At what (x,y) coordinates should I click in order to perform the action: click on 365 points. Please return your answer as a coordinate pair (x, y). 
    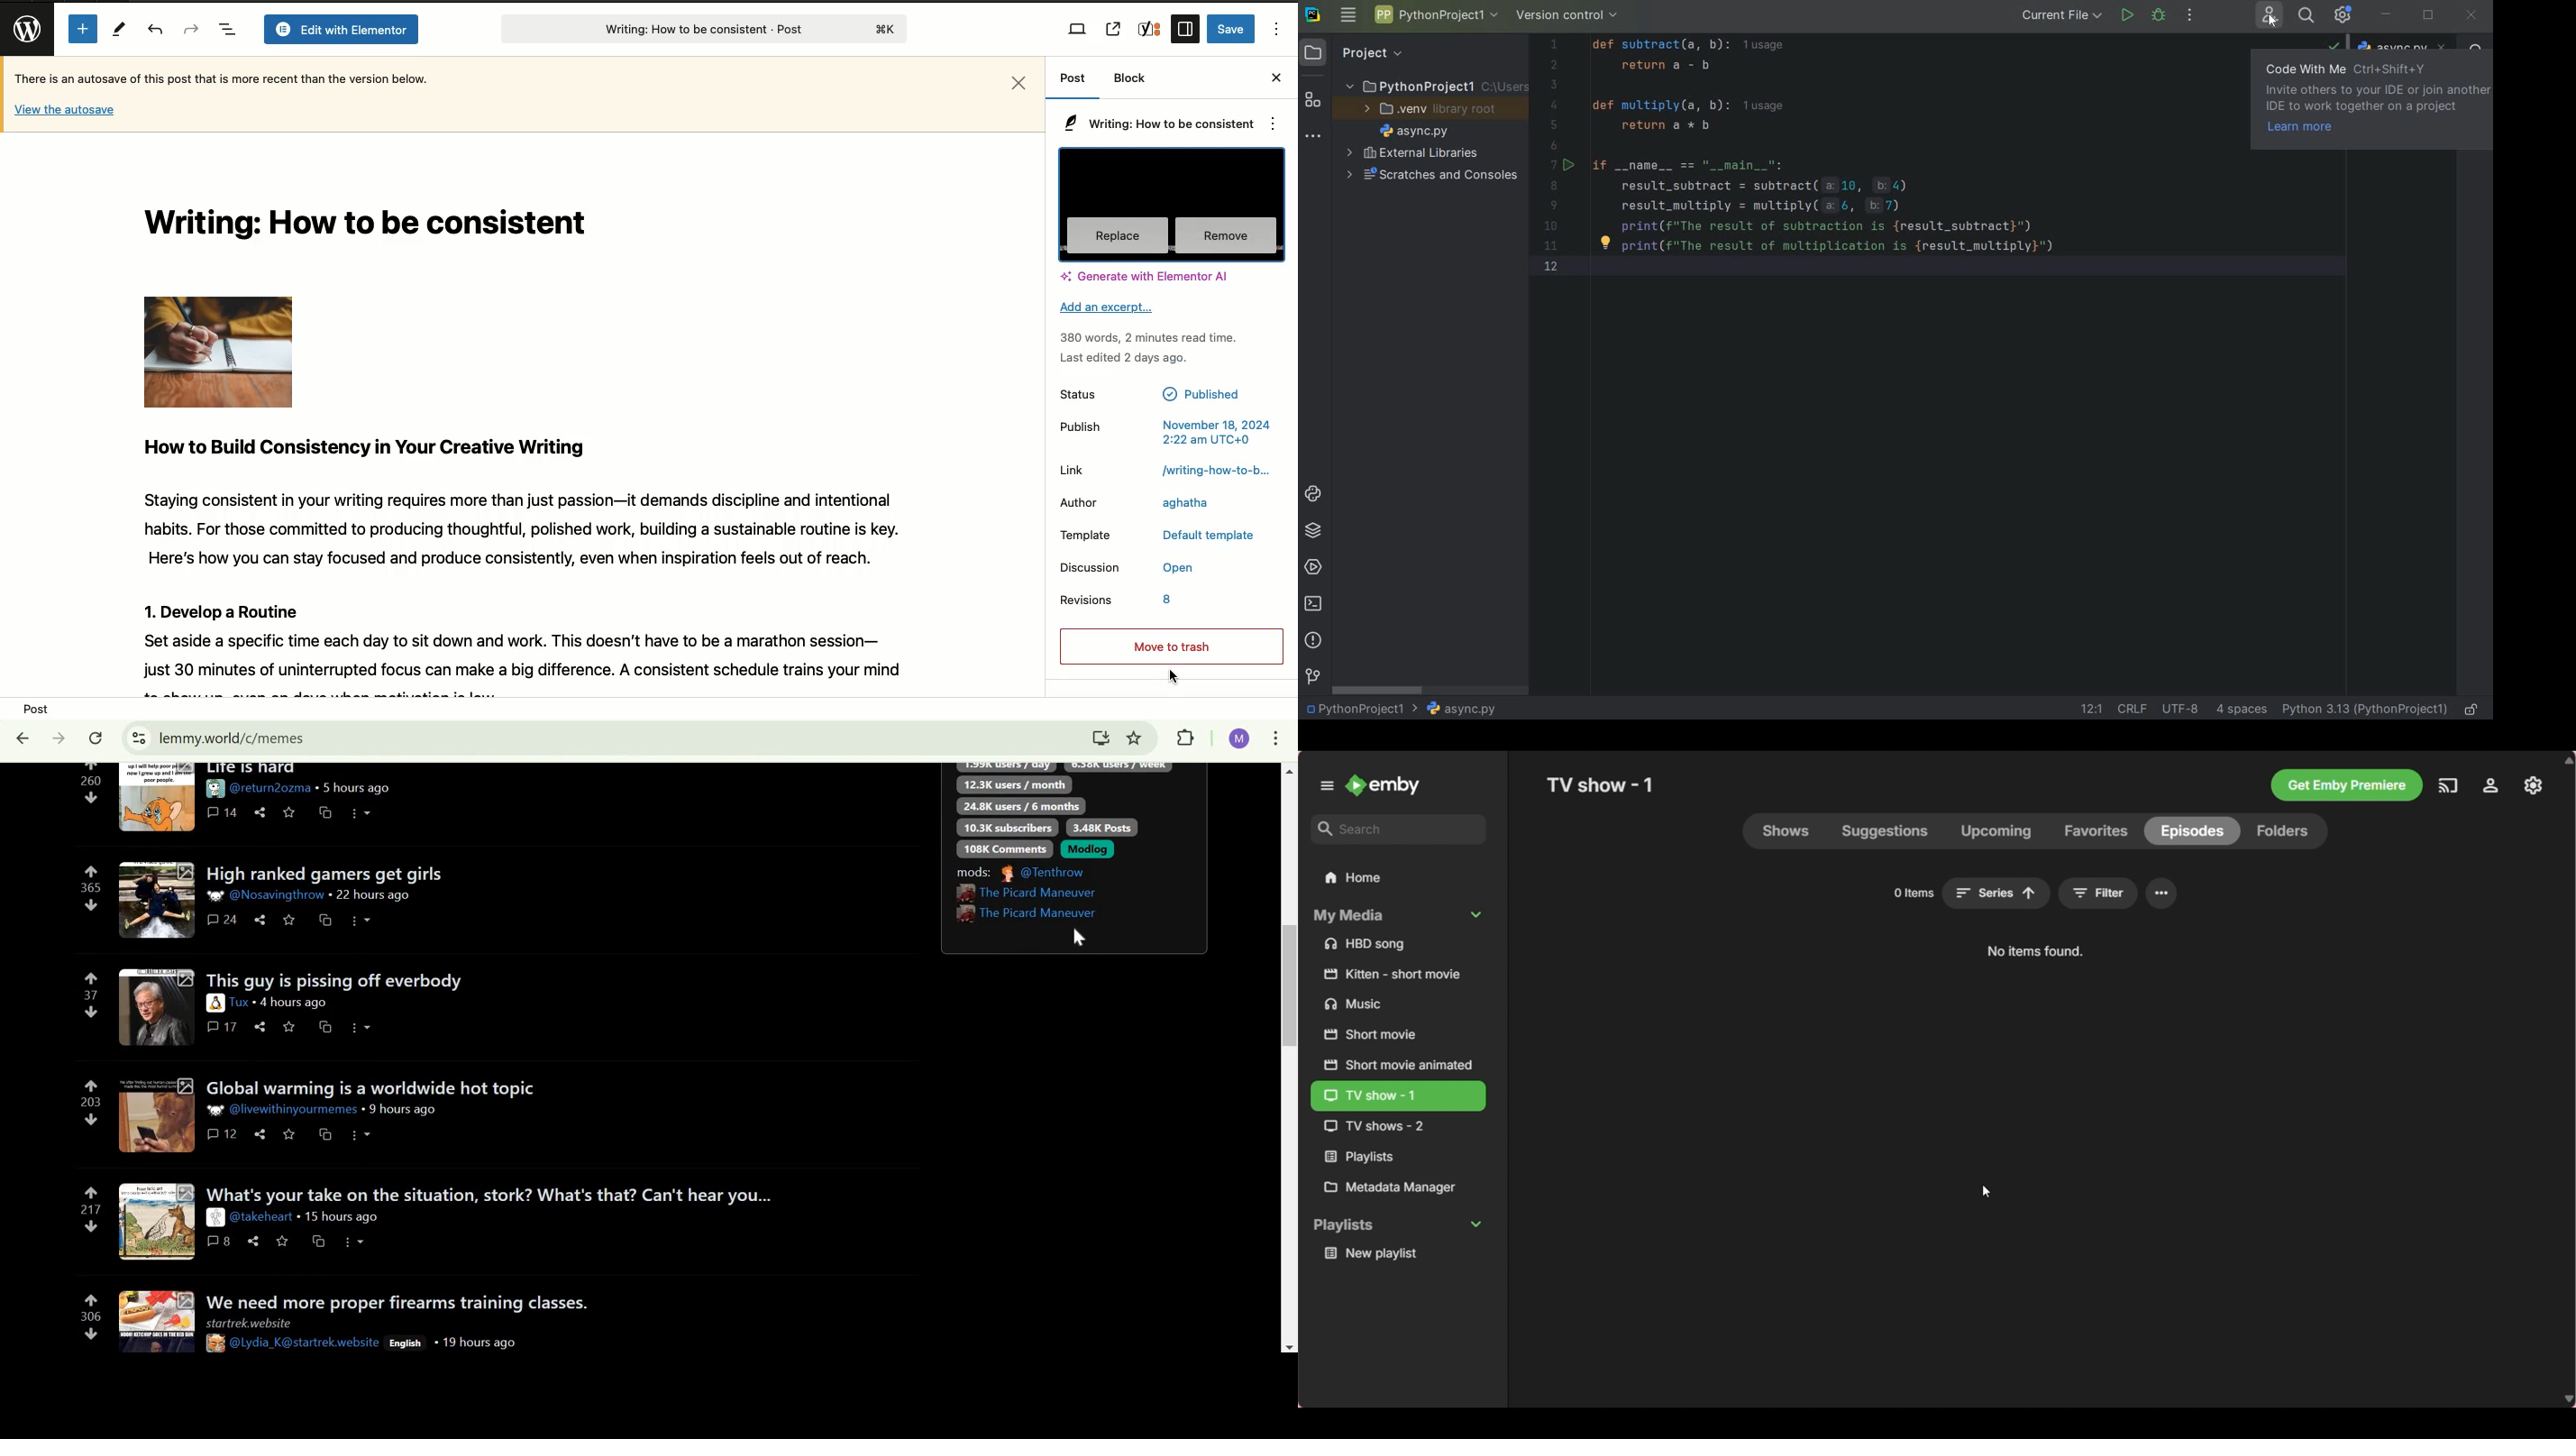
    Looking at the image, I should click on (91, 887).